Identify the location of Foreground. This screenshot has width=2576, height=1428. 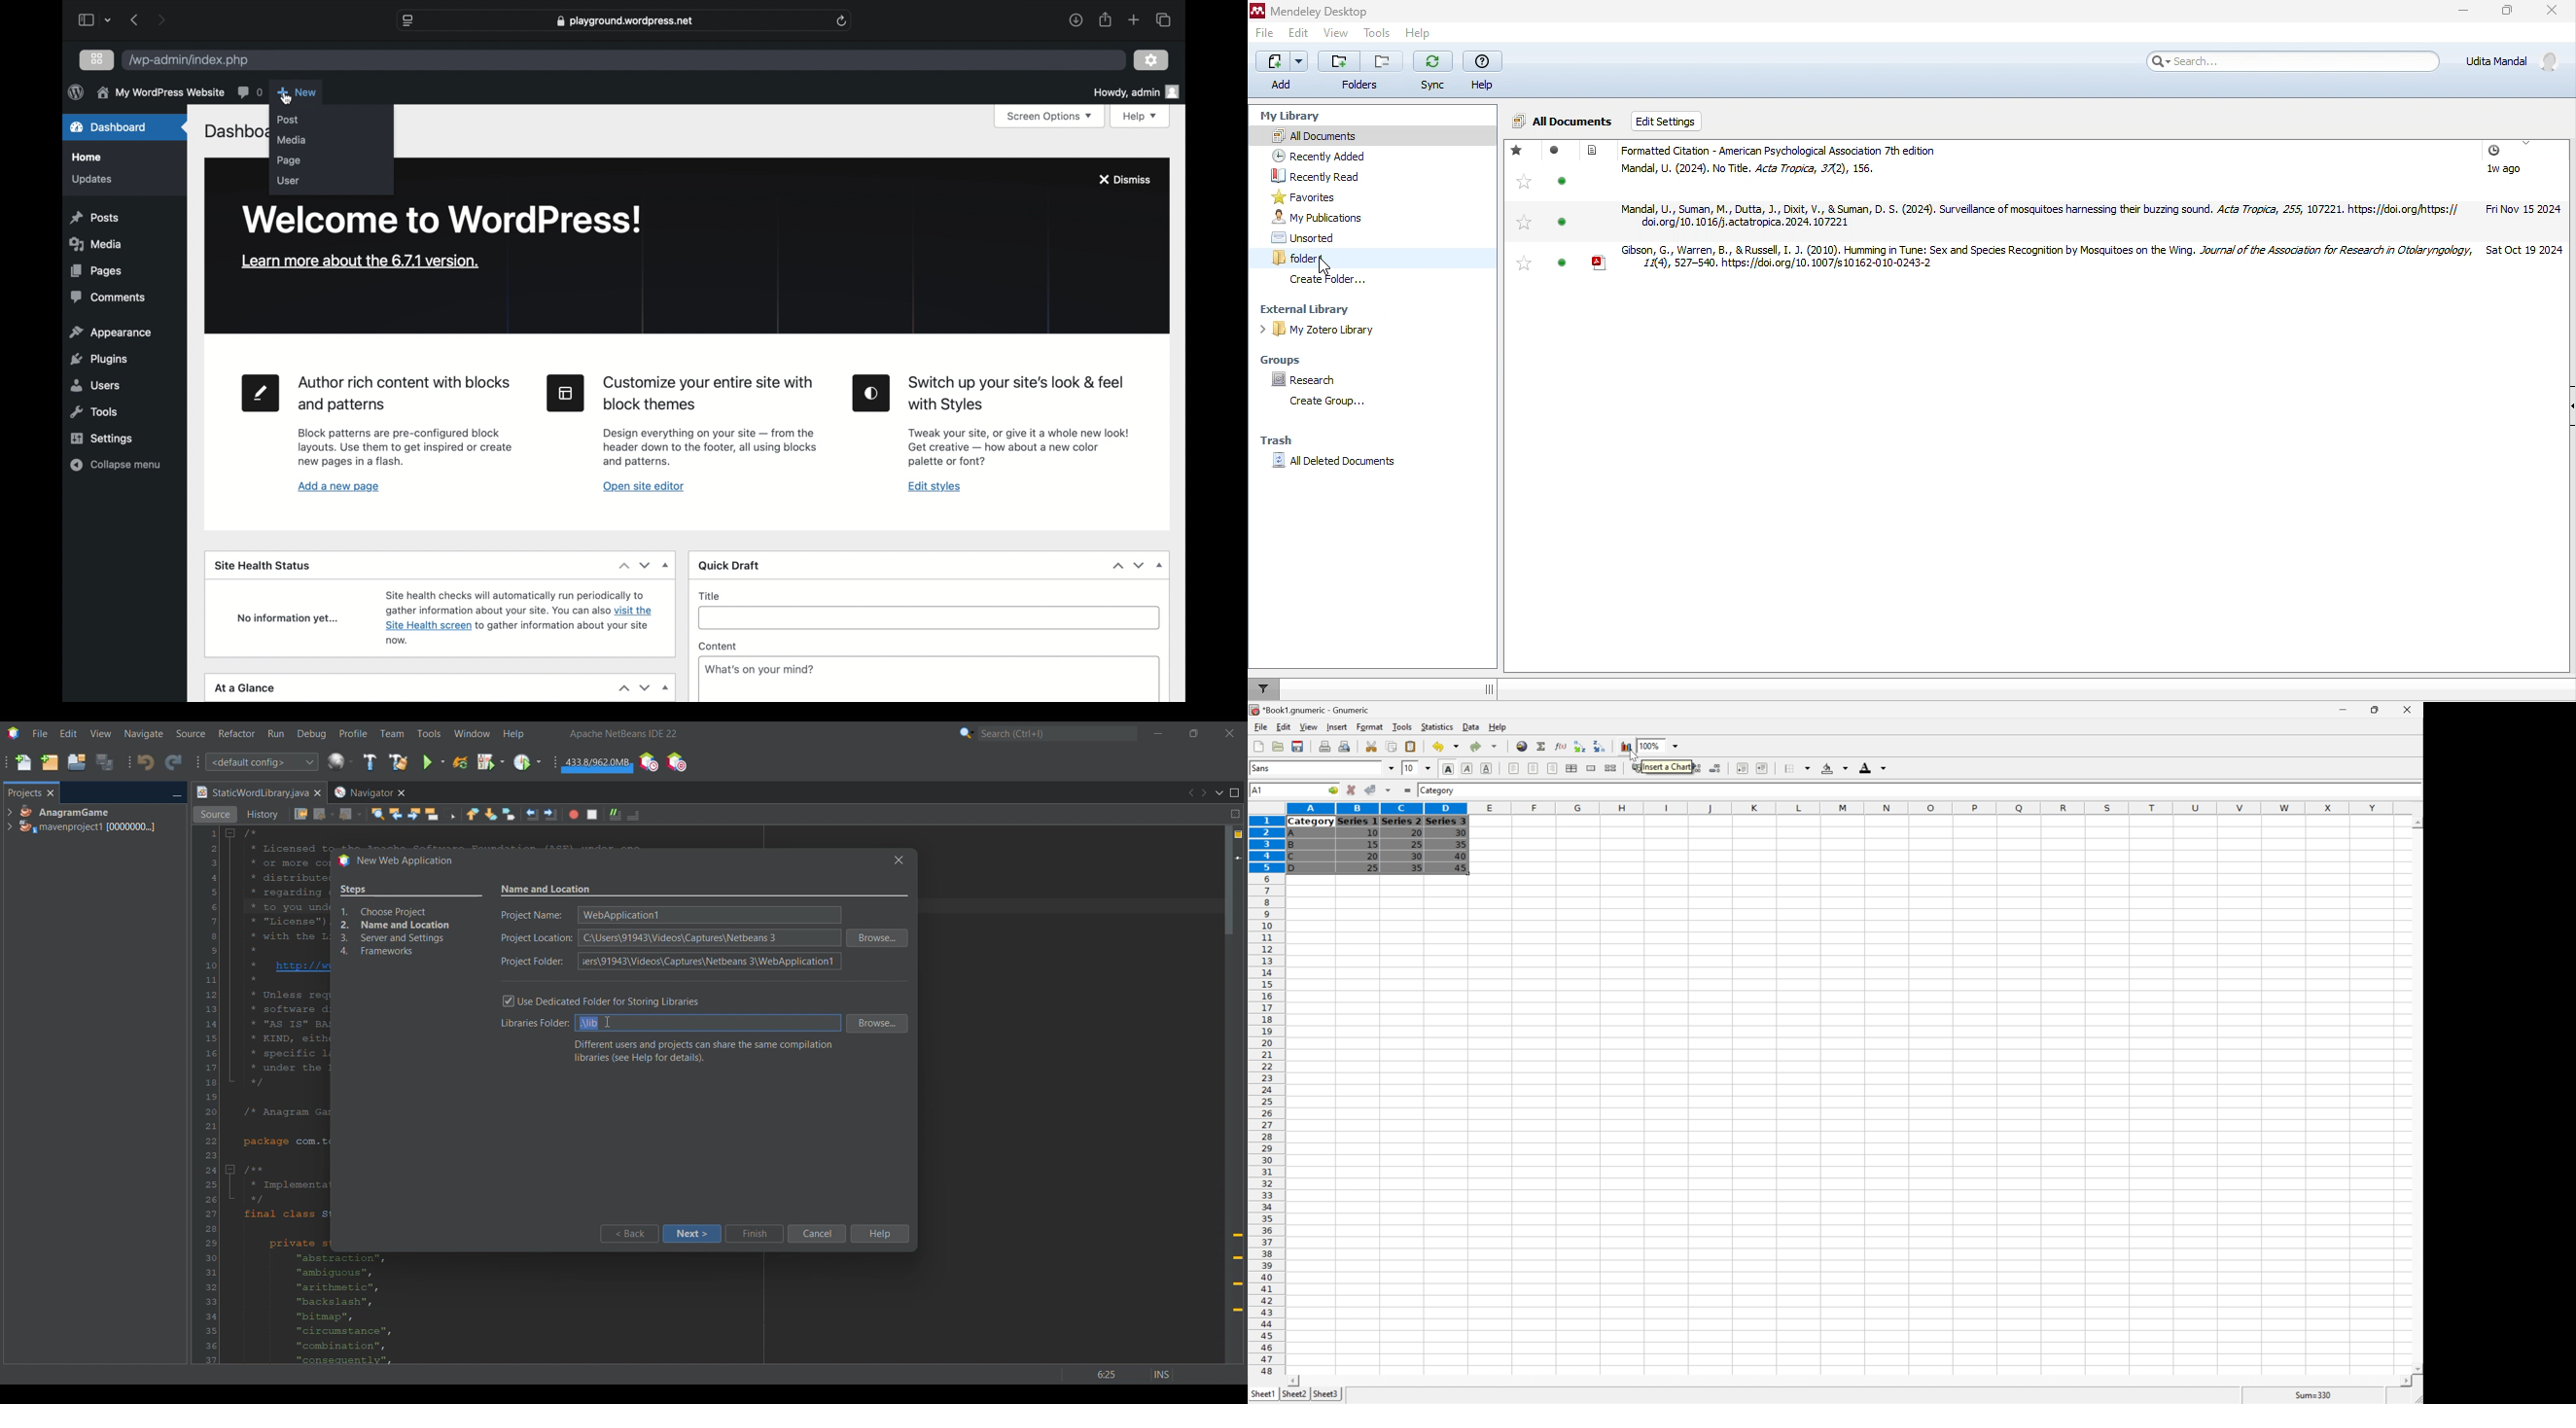
(1872, 766).